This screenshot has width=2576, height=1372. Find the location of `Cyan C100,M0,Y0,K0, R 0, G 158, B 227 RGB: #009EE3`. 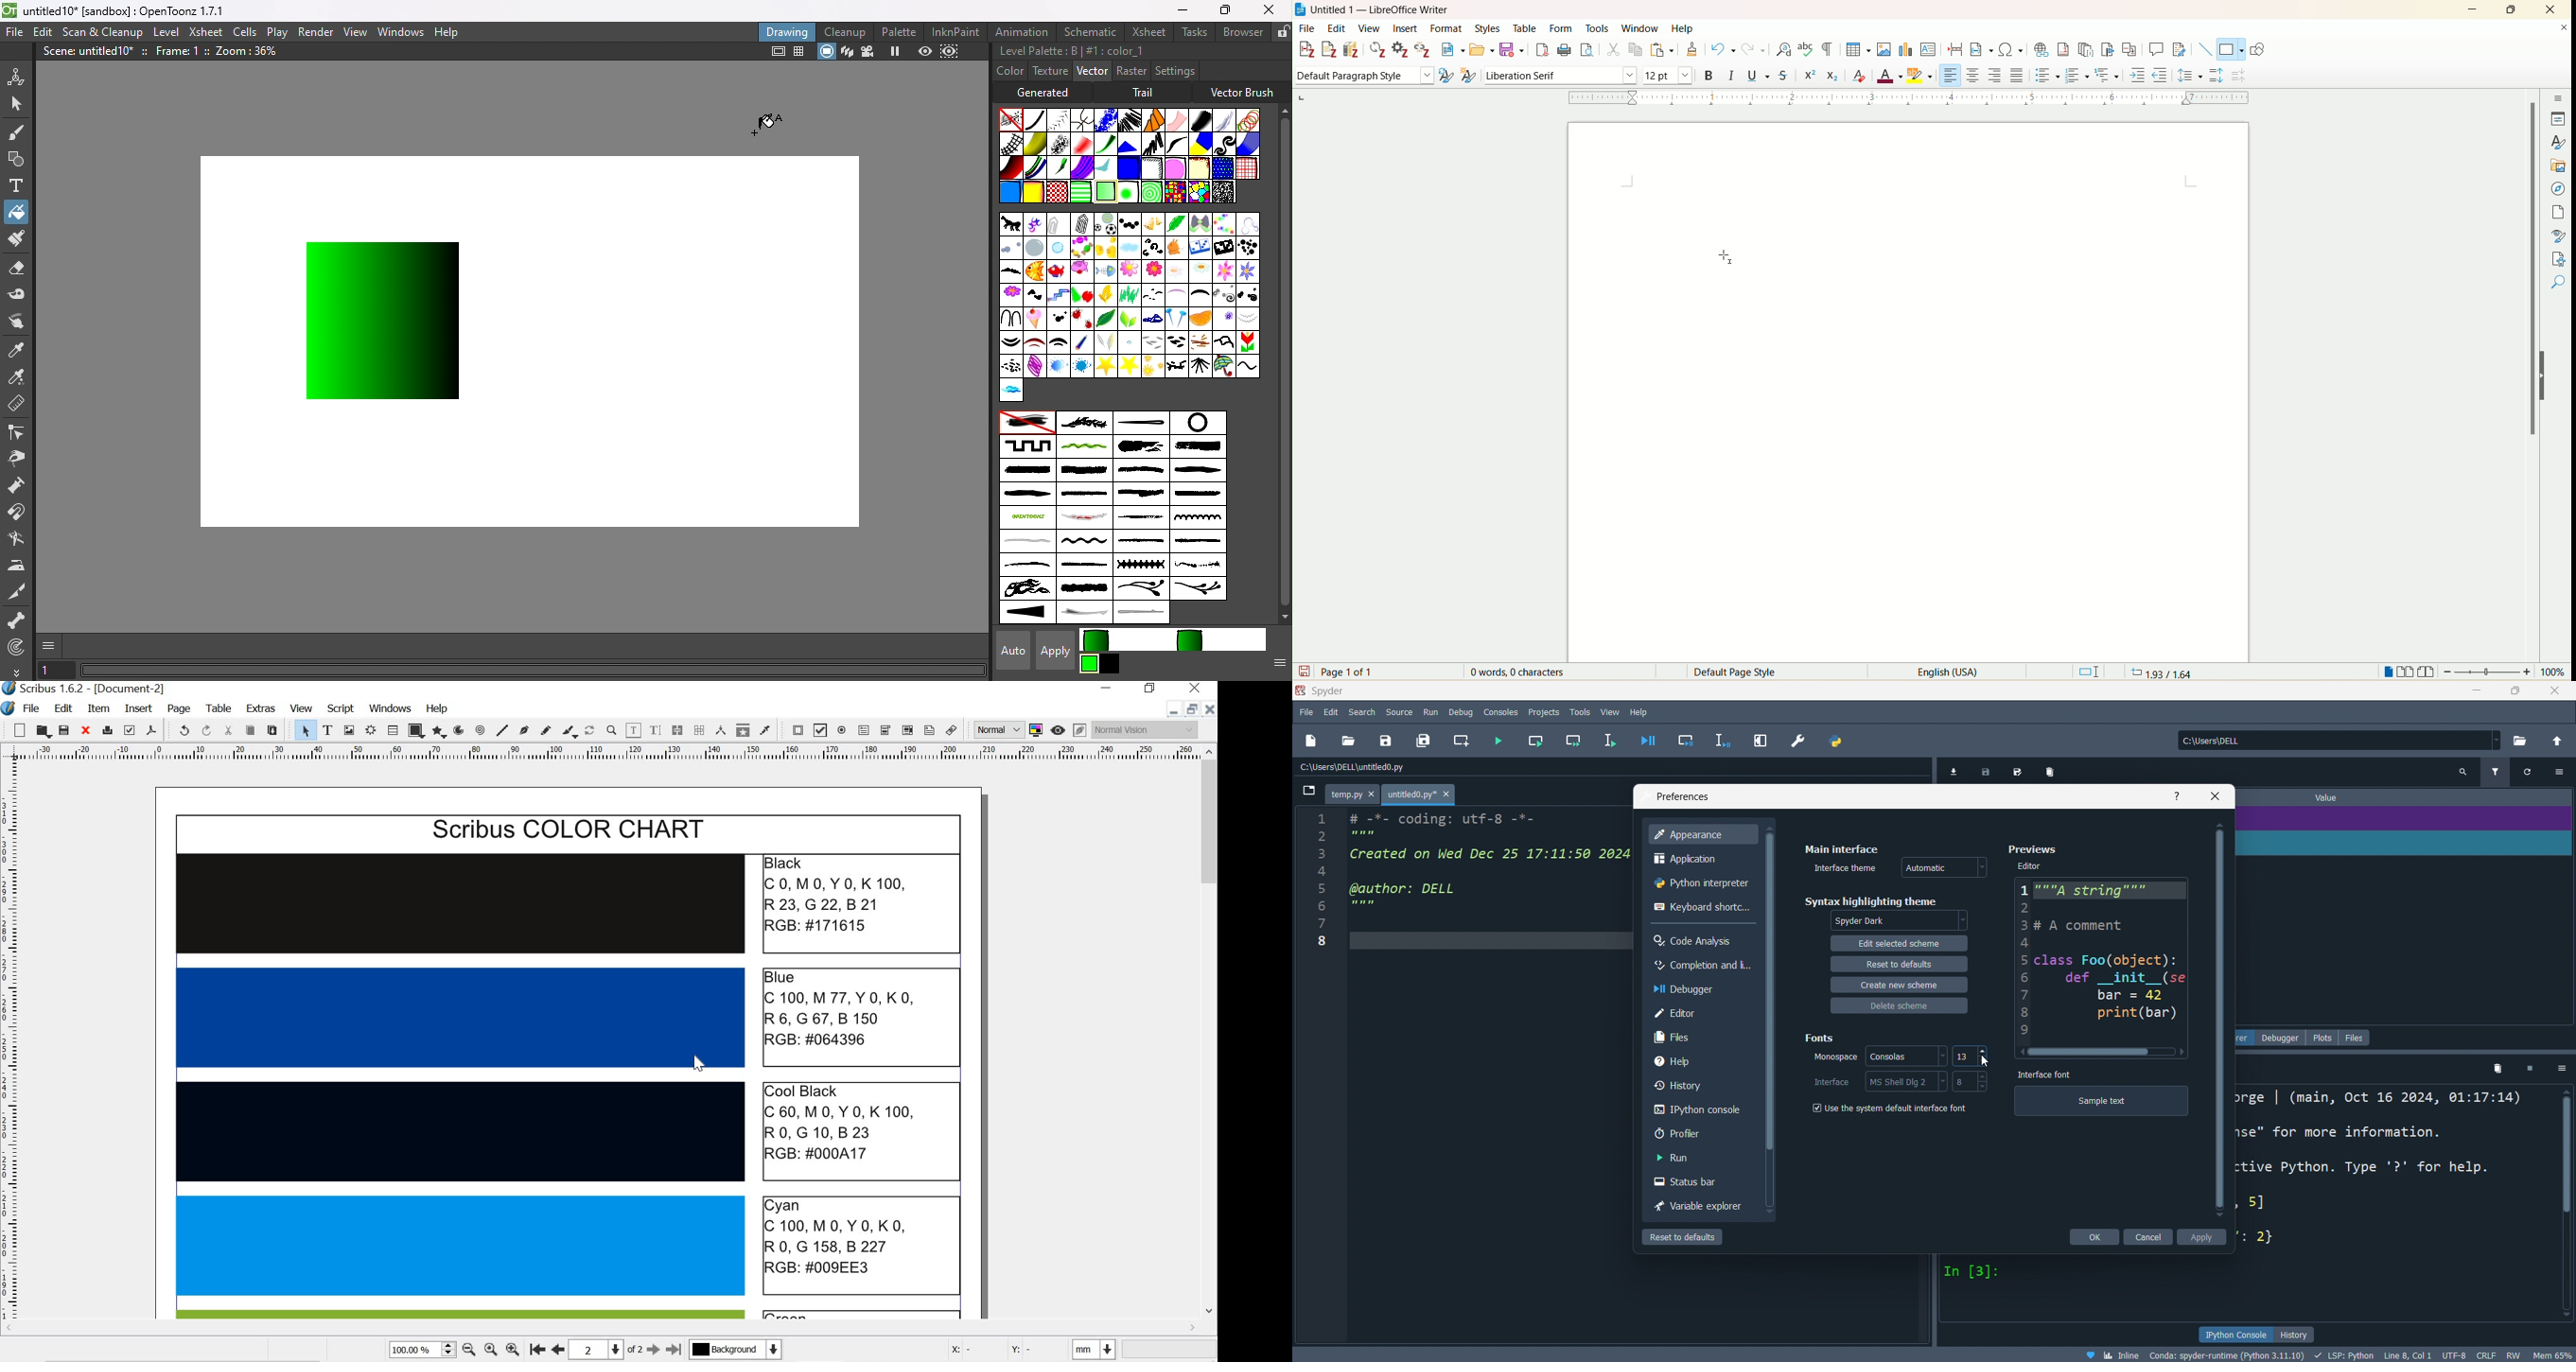

Cyan C100,M0,Y0,K0, R 0, G 158, B 227 RGB: #009EE3 is located at coordinates (863, 1245).